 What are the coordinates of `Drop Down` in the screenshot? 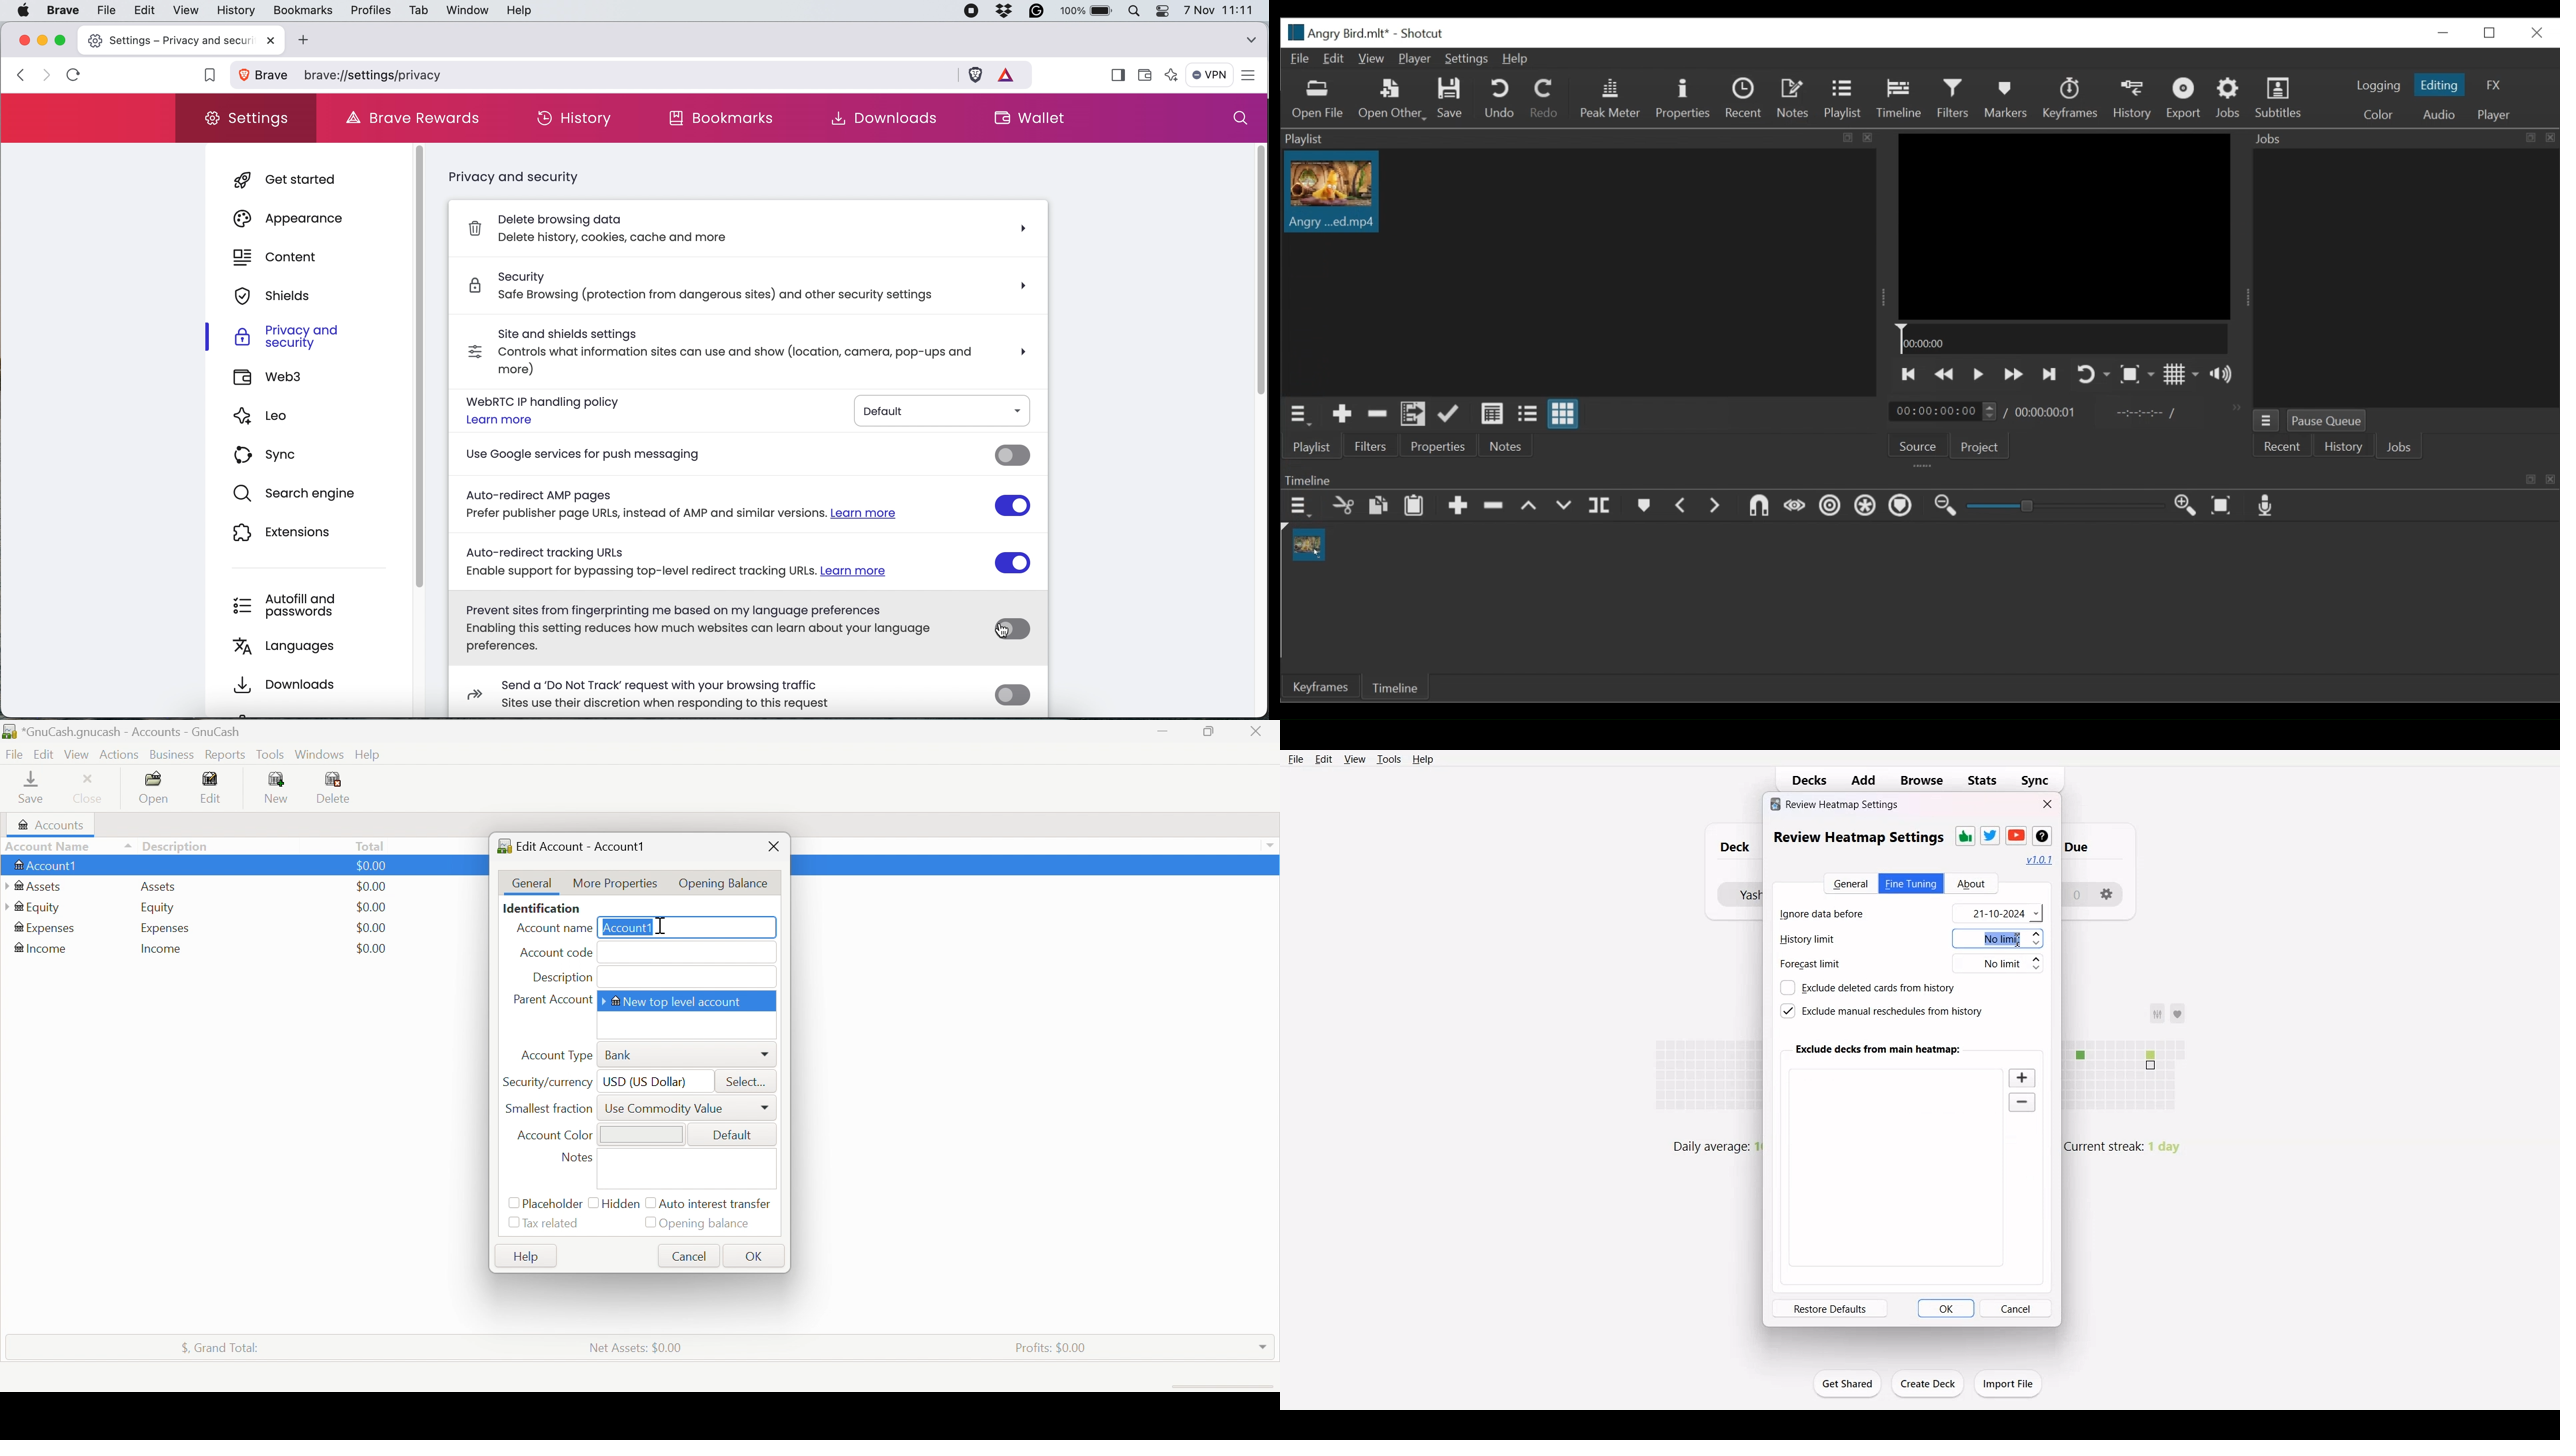 It's located at (1273, 847).